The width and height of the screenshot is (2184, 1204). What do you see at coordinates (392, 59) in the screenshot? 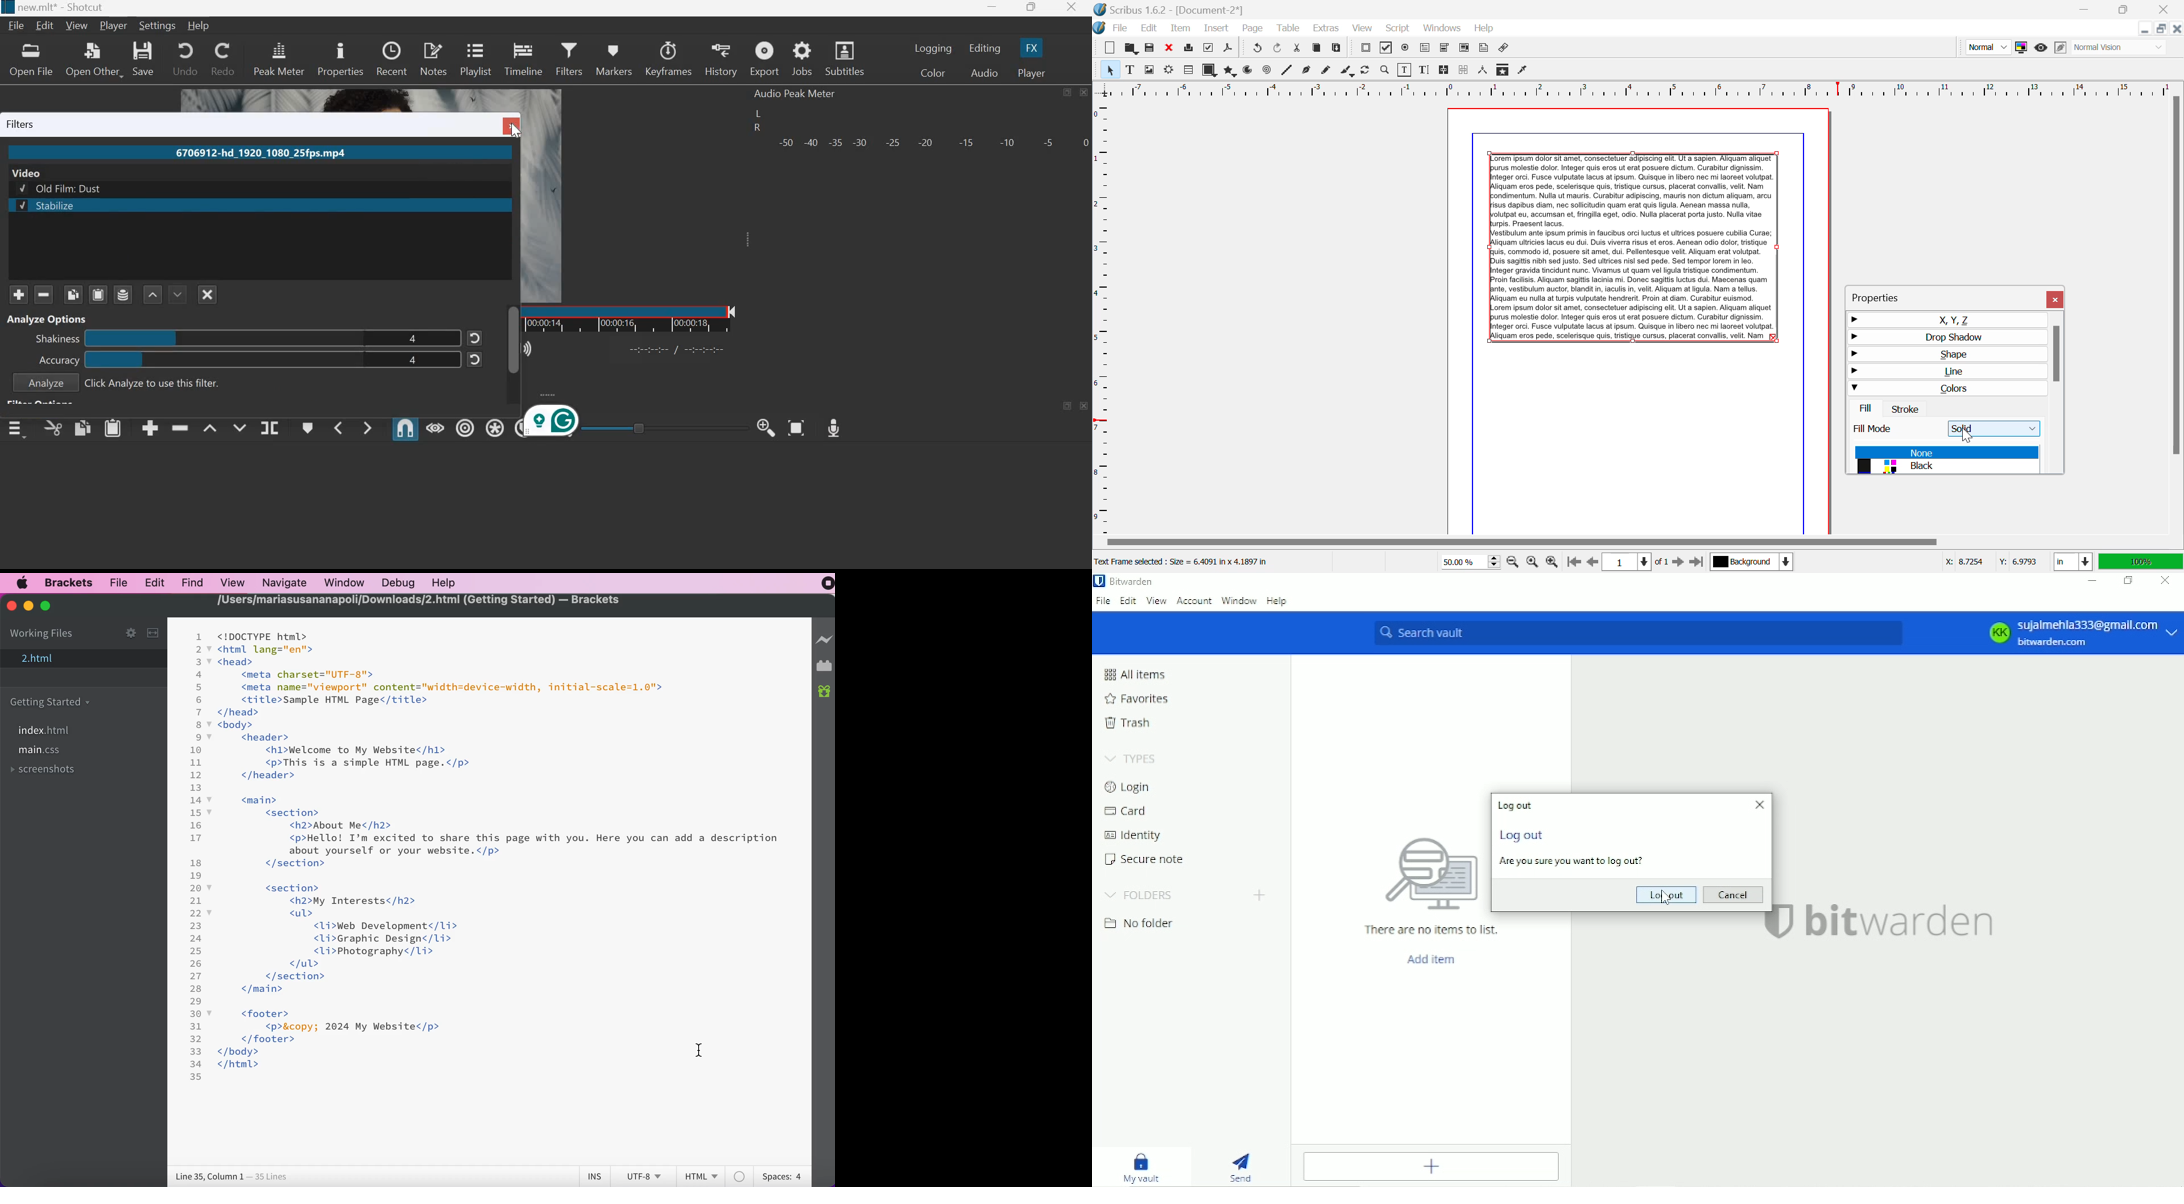
I see `Recent` at bounding box center [392, 59].